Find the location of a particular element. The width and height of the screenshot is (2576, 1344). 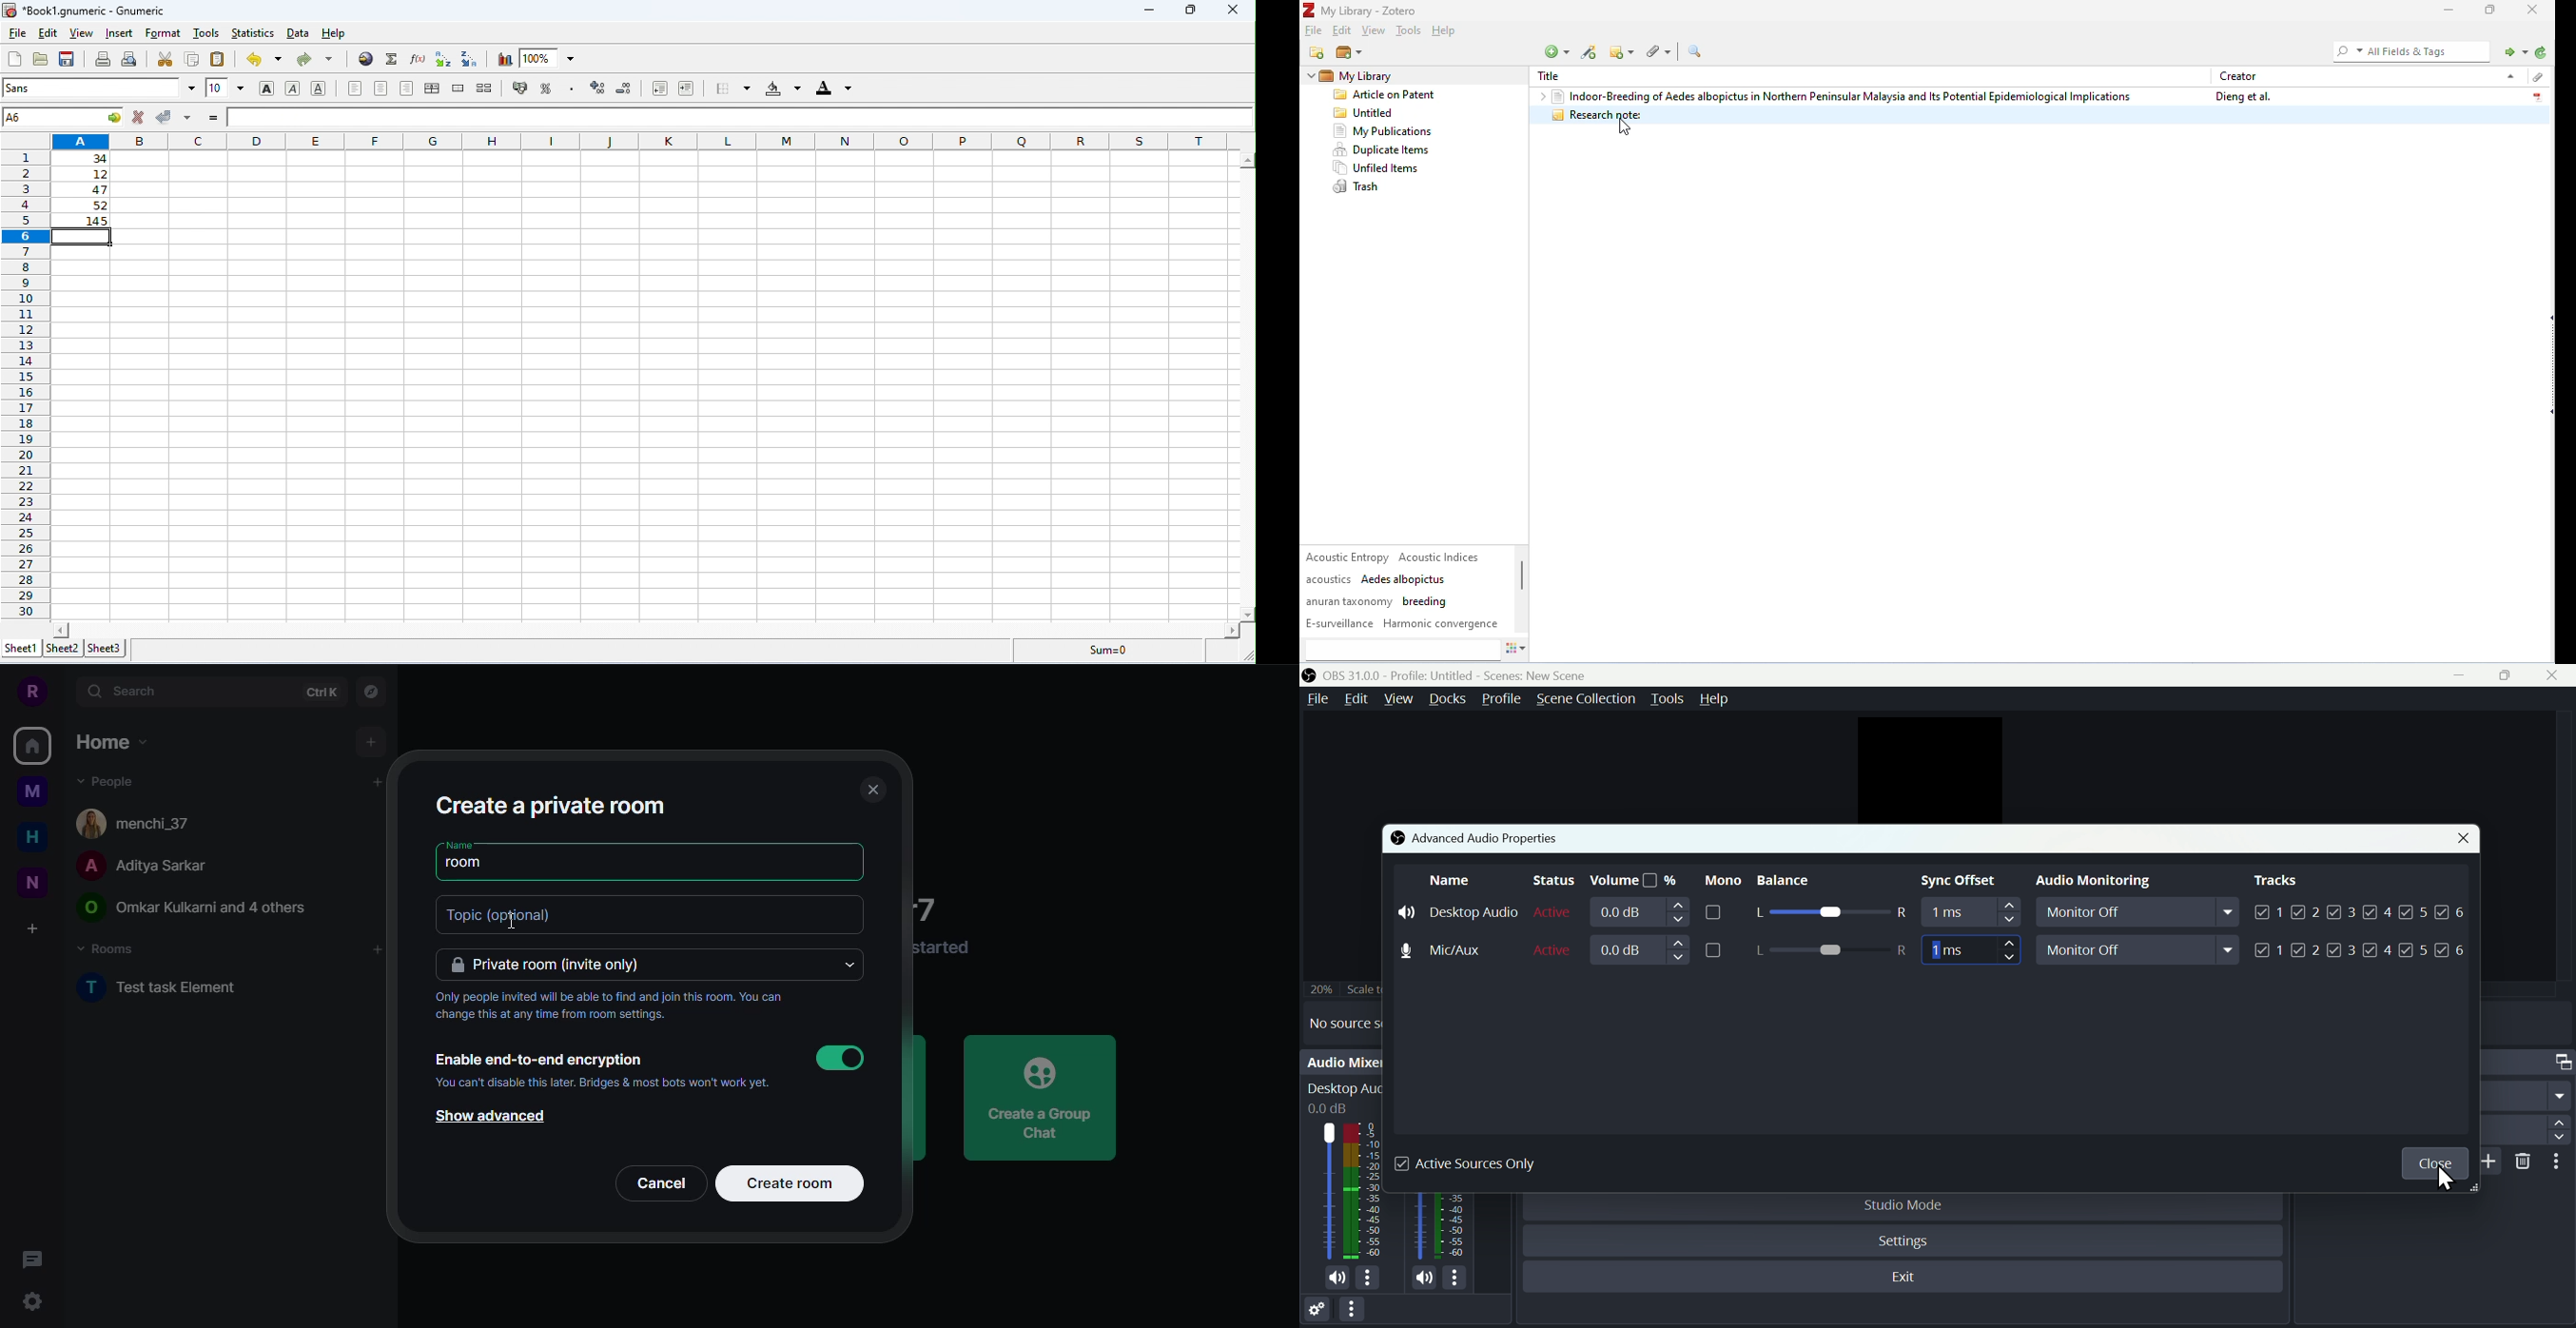

(un)check Track 3 is located at coordinates (2342, 951).